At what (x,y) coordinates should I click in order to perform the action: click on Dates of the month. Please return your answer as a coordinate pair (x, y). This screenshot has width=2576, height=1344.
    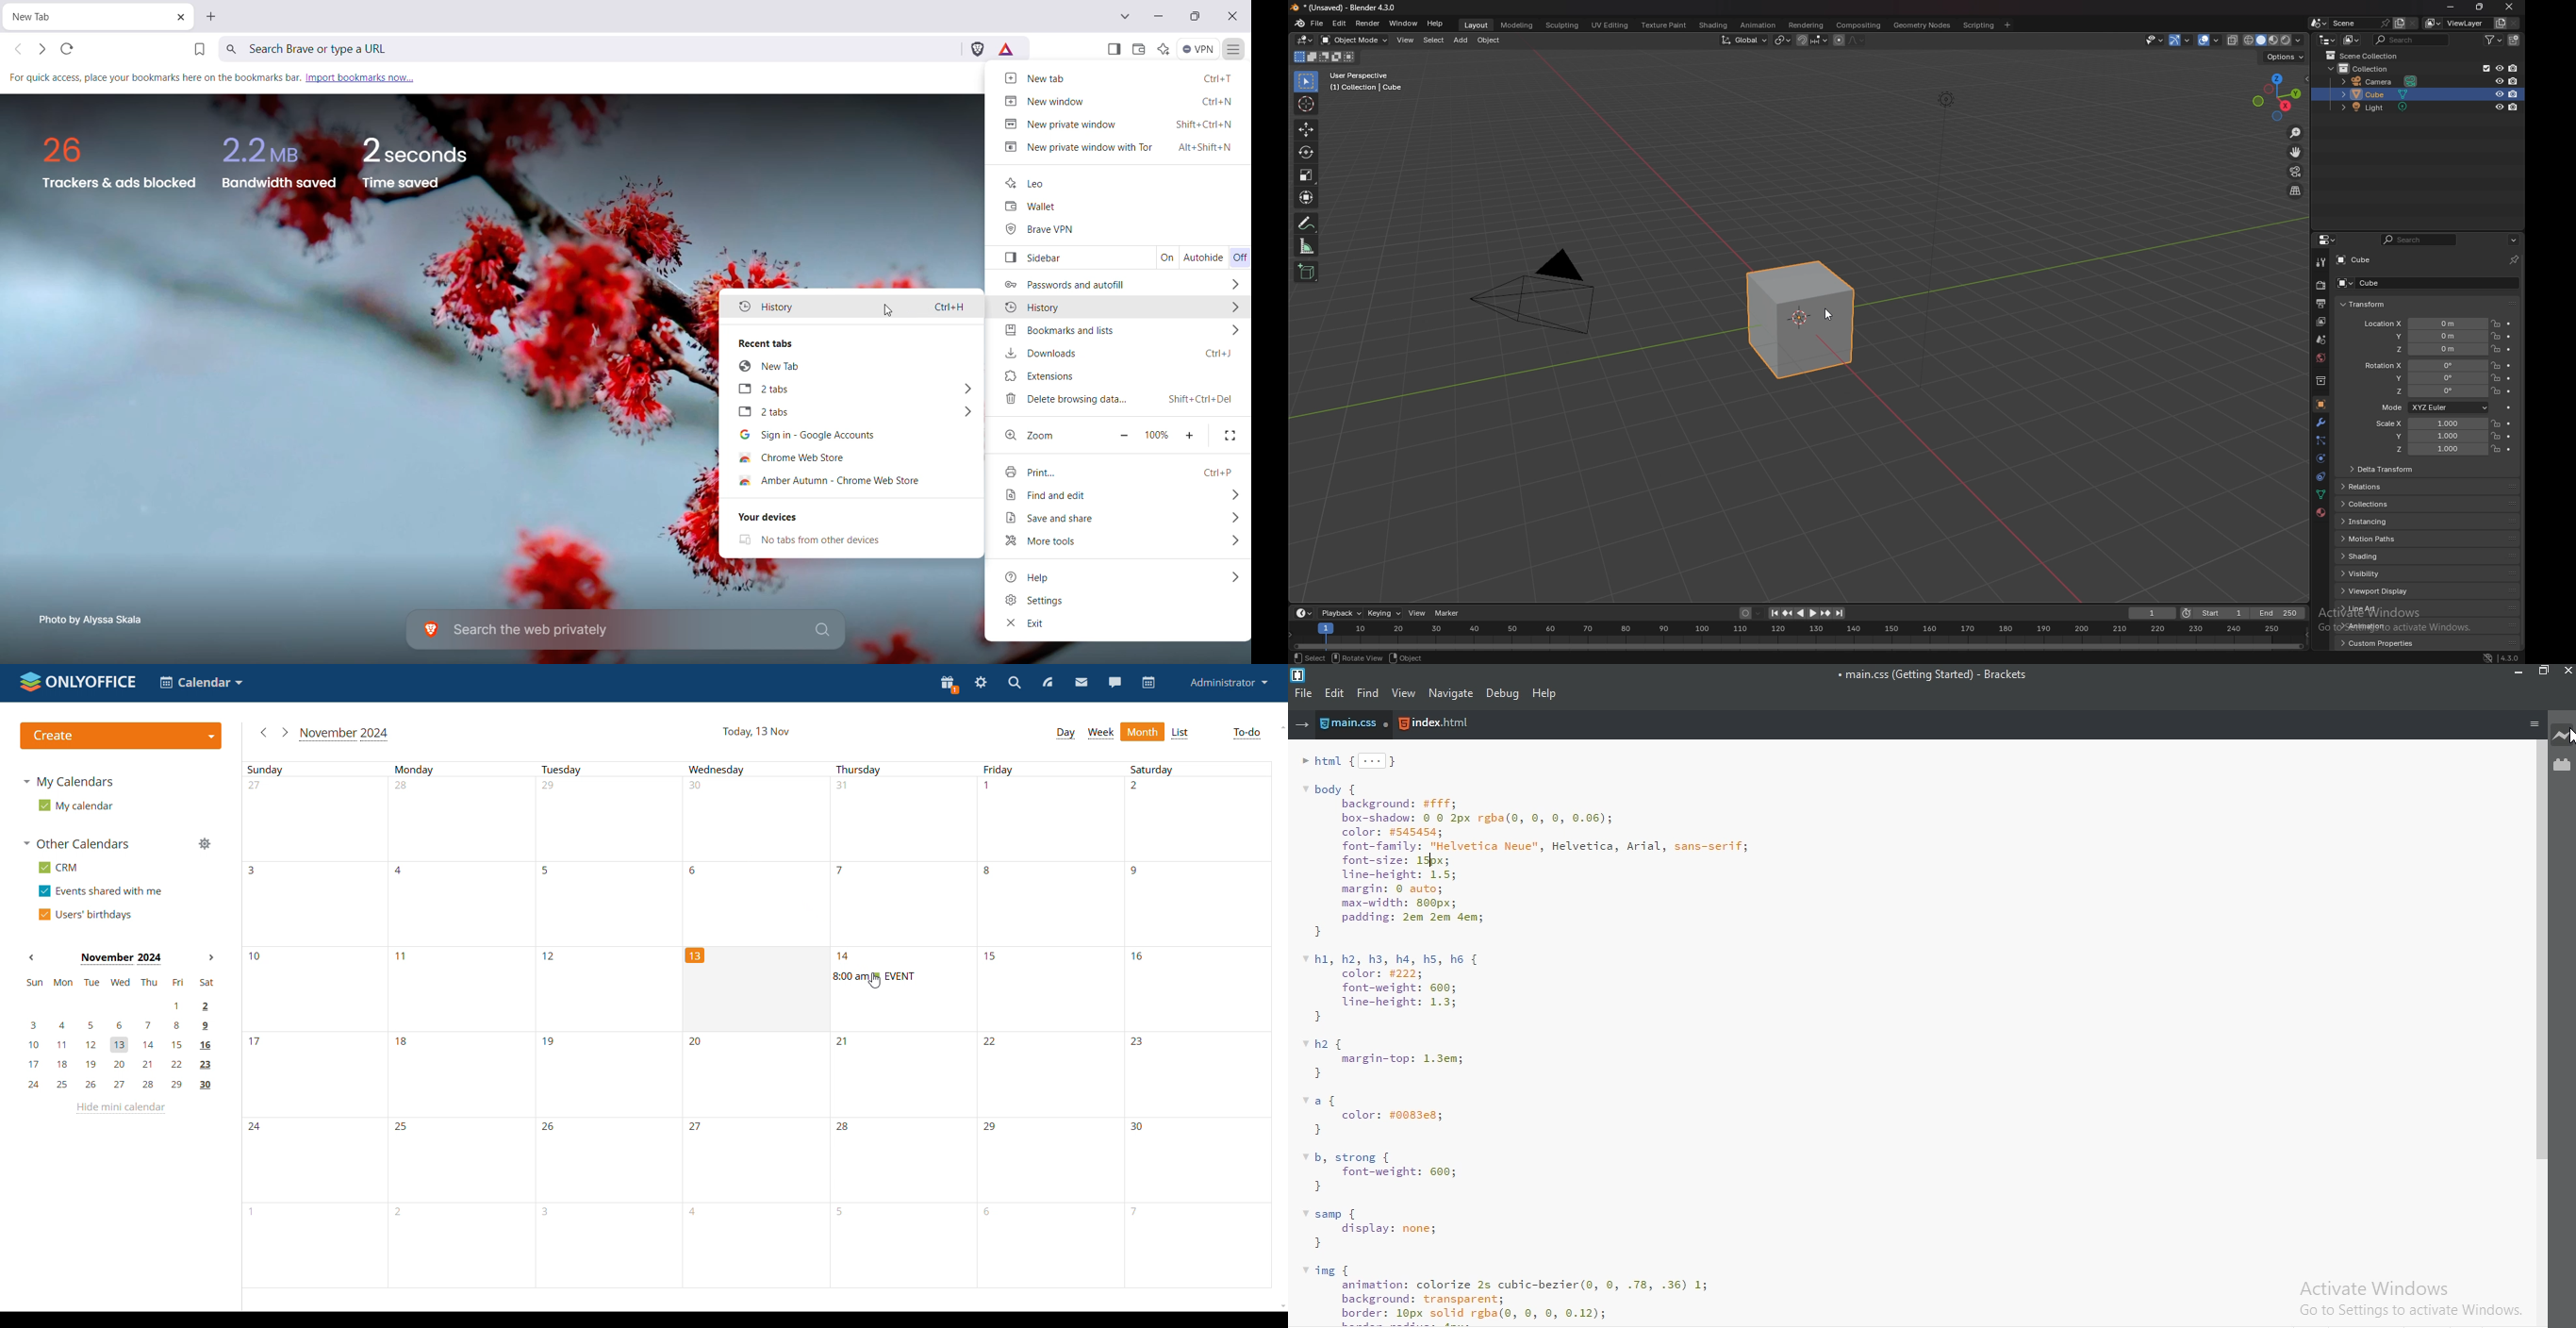
    Looking at the image, I should click on (761, 1160).